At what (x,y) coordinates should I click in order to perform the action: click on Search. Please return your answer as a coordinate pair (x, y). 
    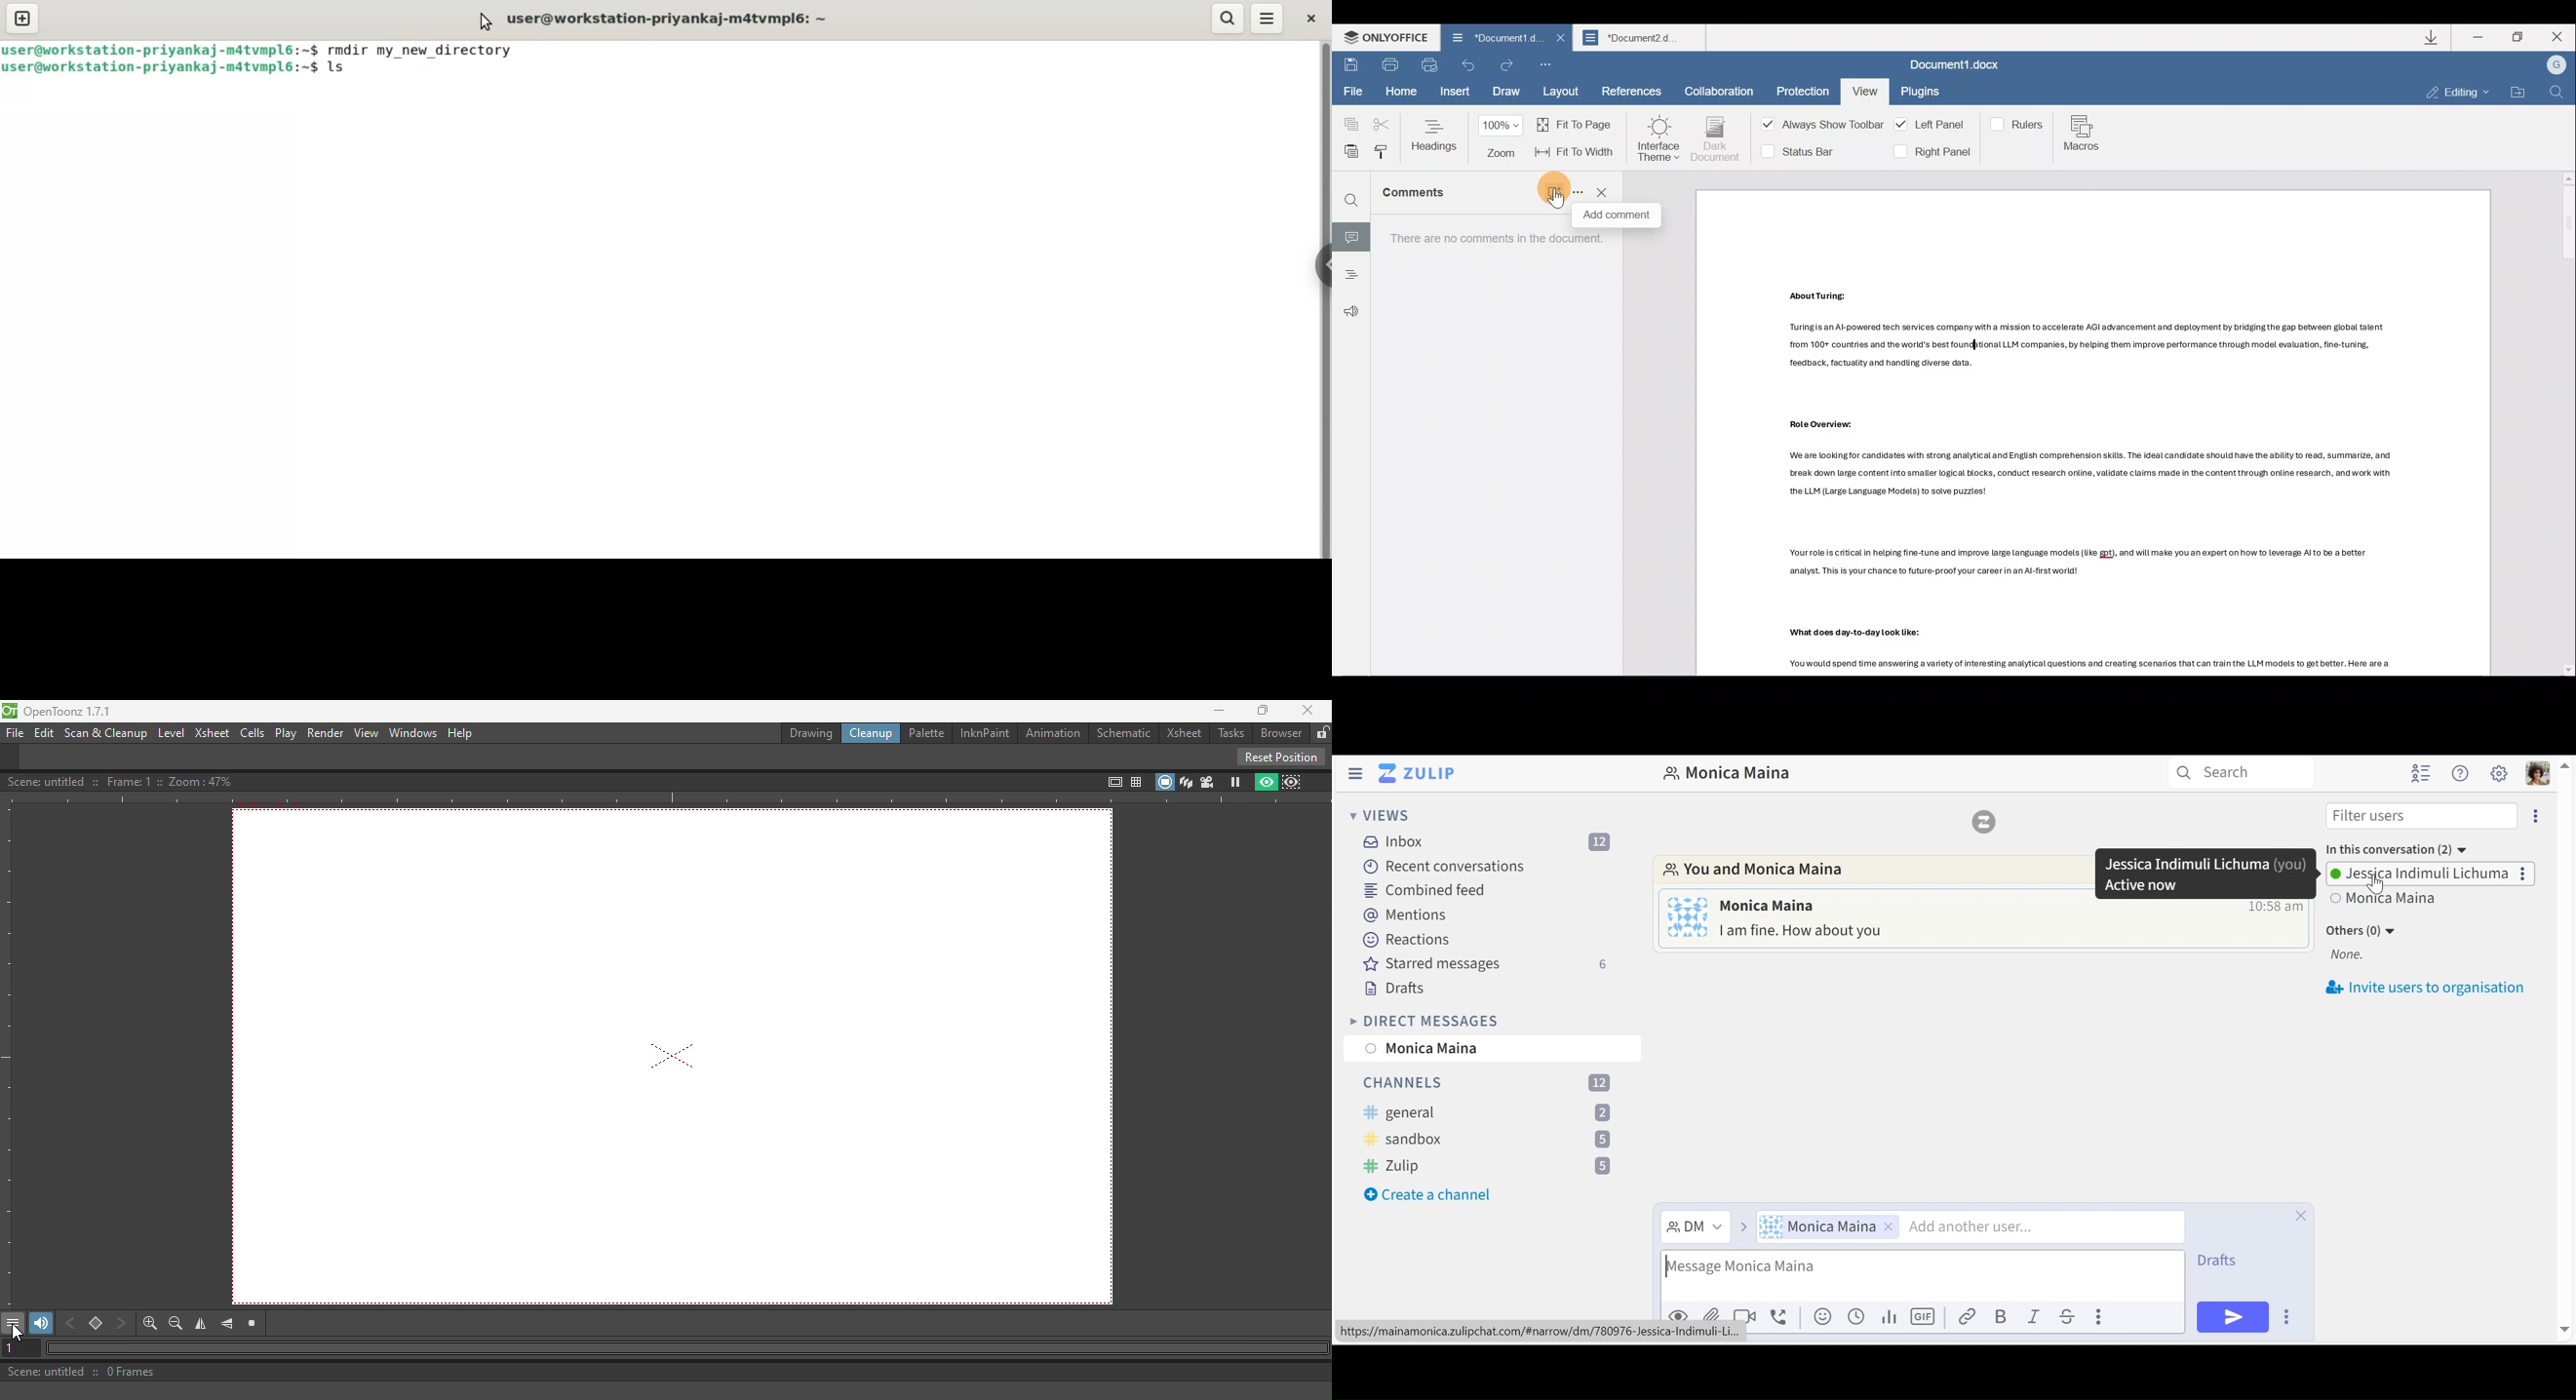
    Looking at the image, I should click on (2239, 771).